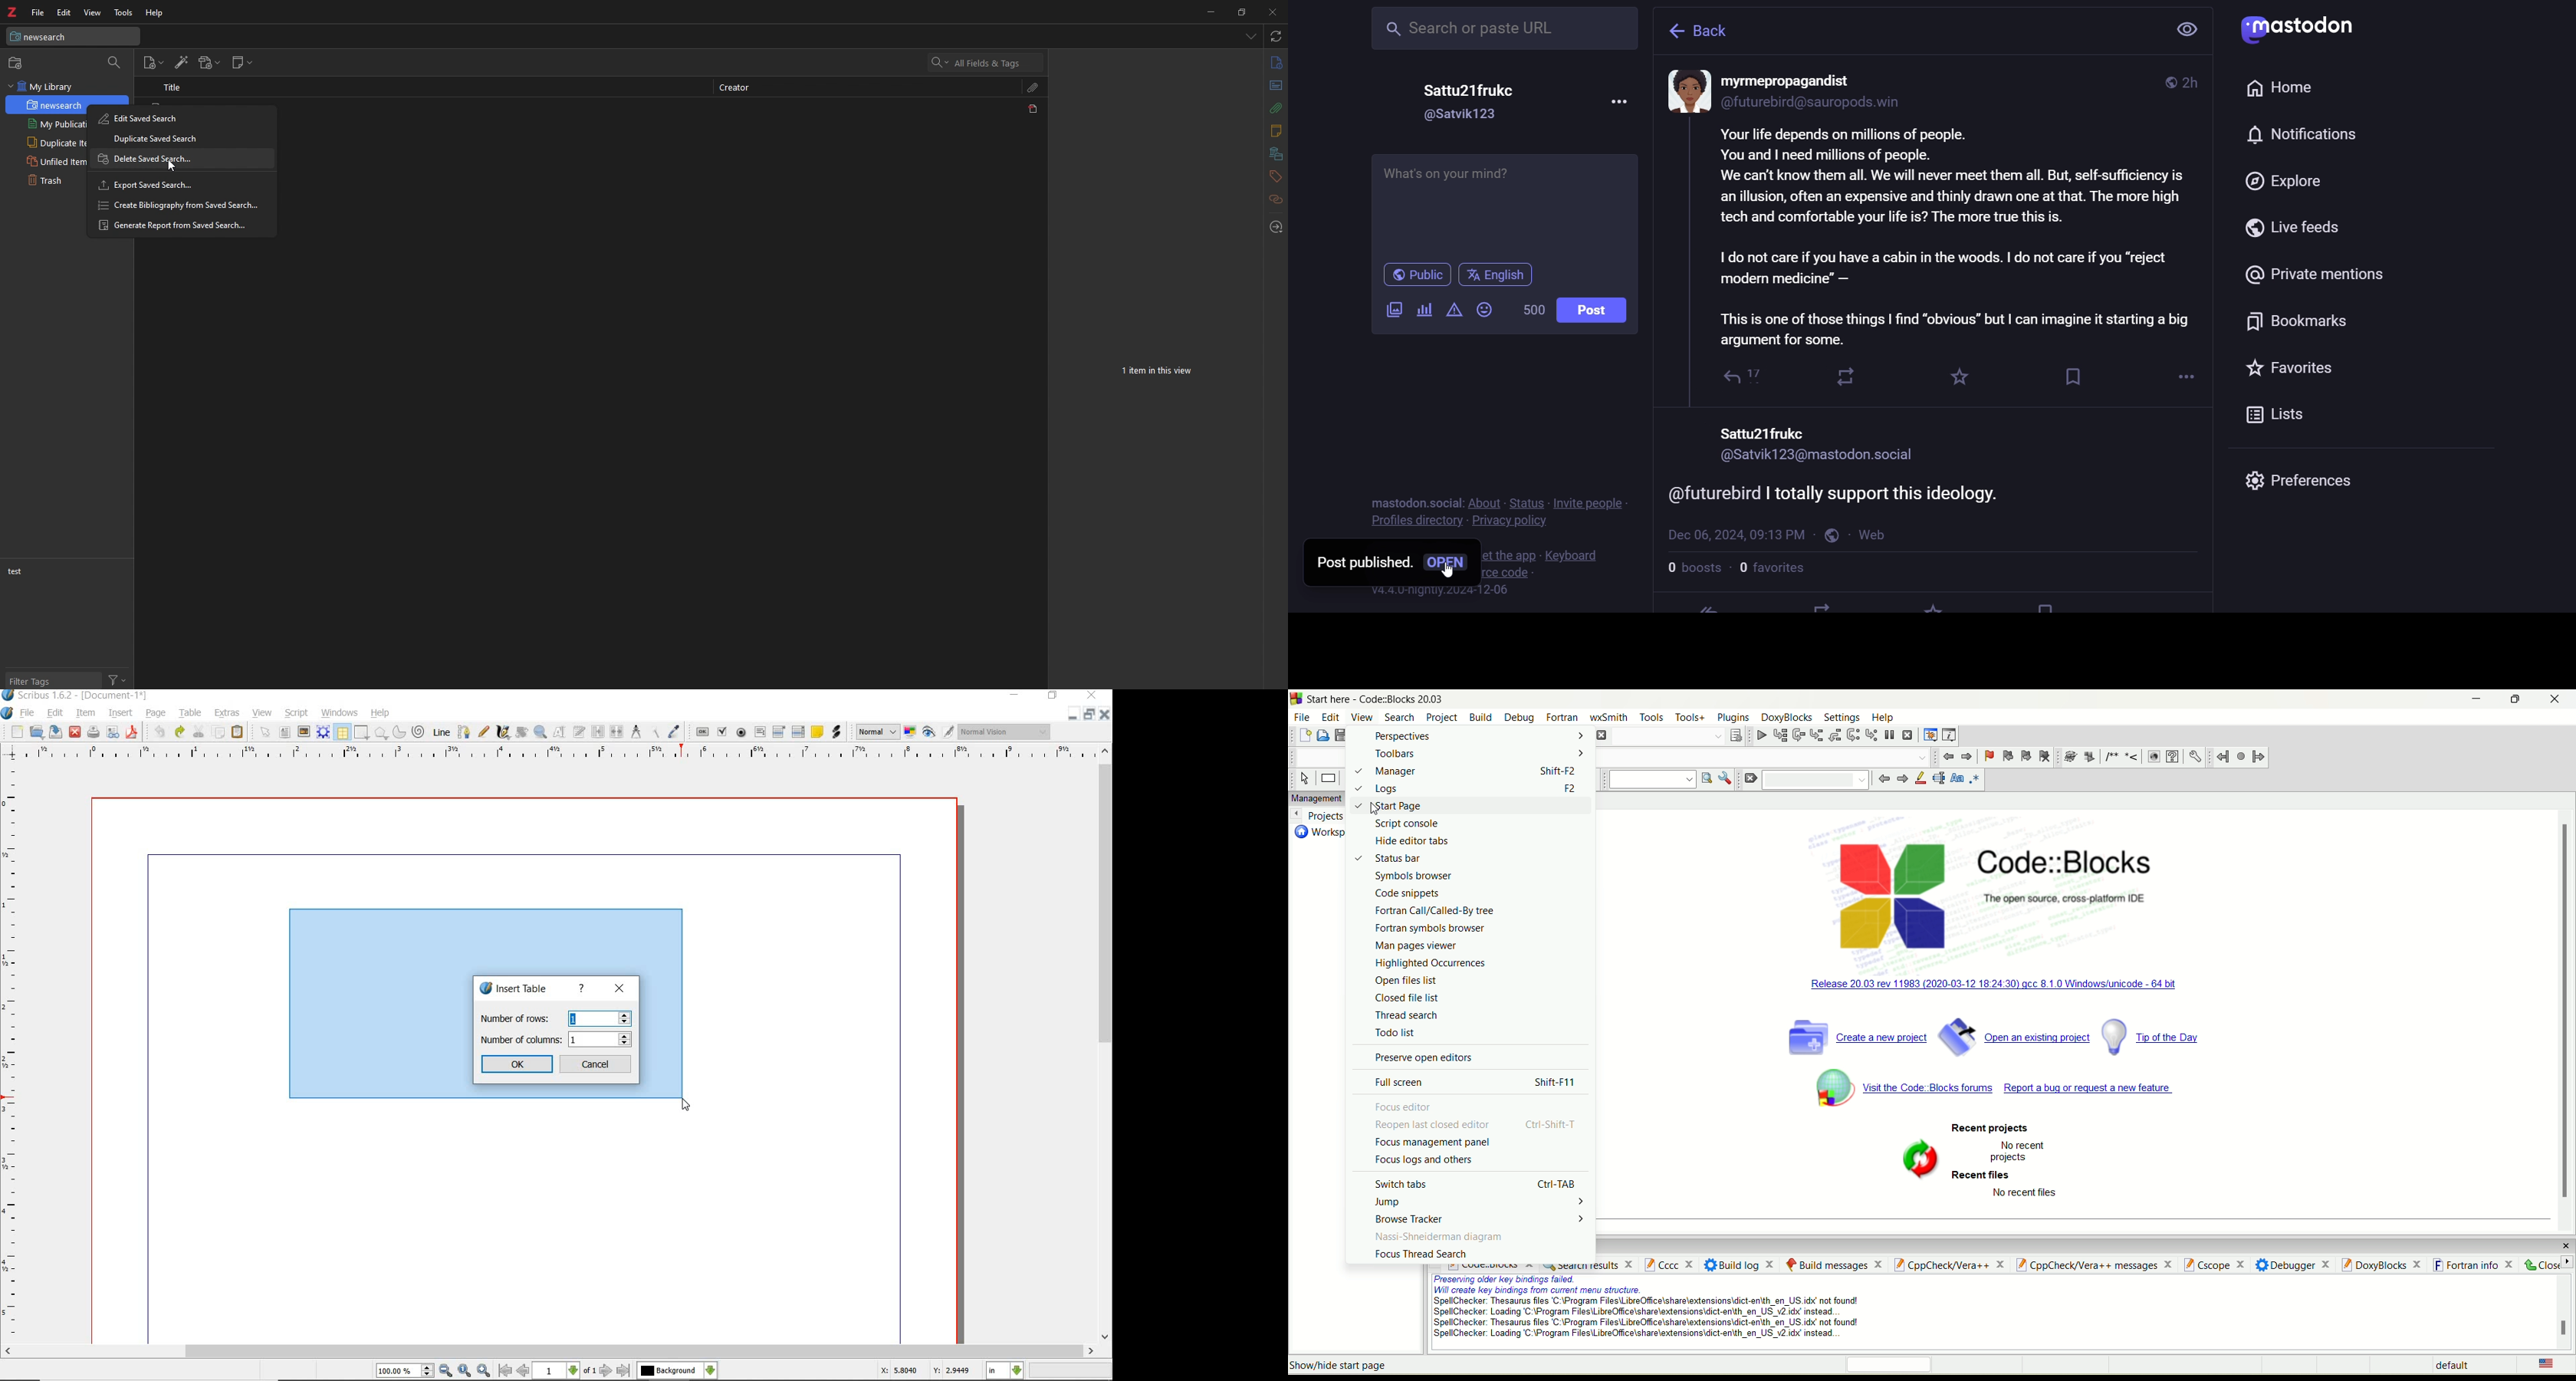 This screenshot has width=2576, height=1400. I want to click on Edit, so click(63, 12).